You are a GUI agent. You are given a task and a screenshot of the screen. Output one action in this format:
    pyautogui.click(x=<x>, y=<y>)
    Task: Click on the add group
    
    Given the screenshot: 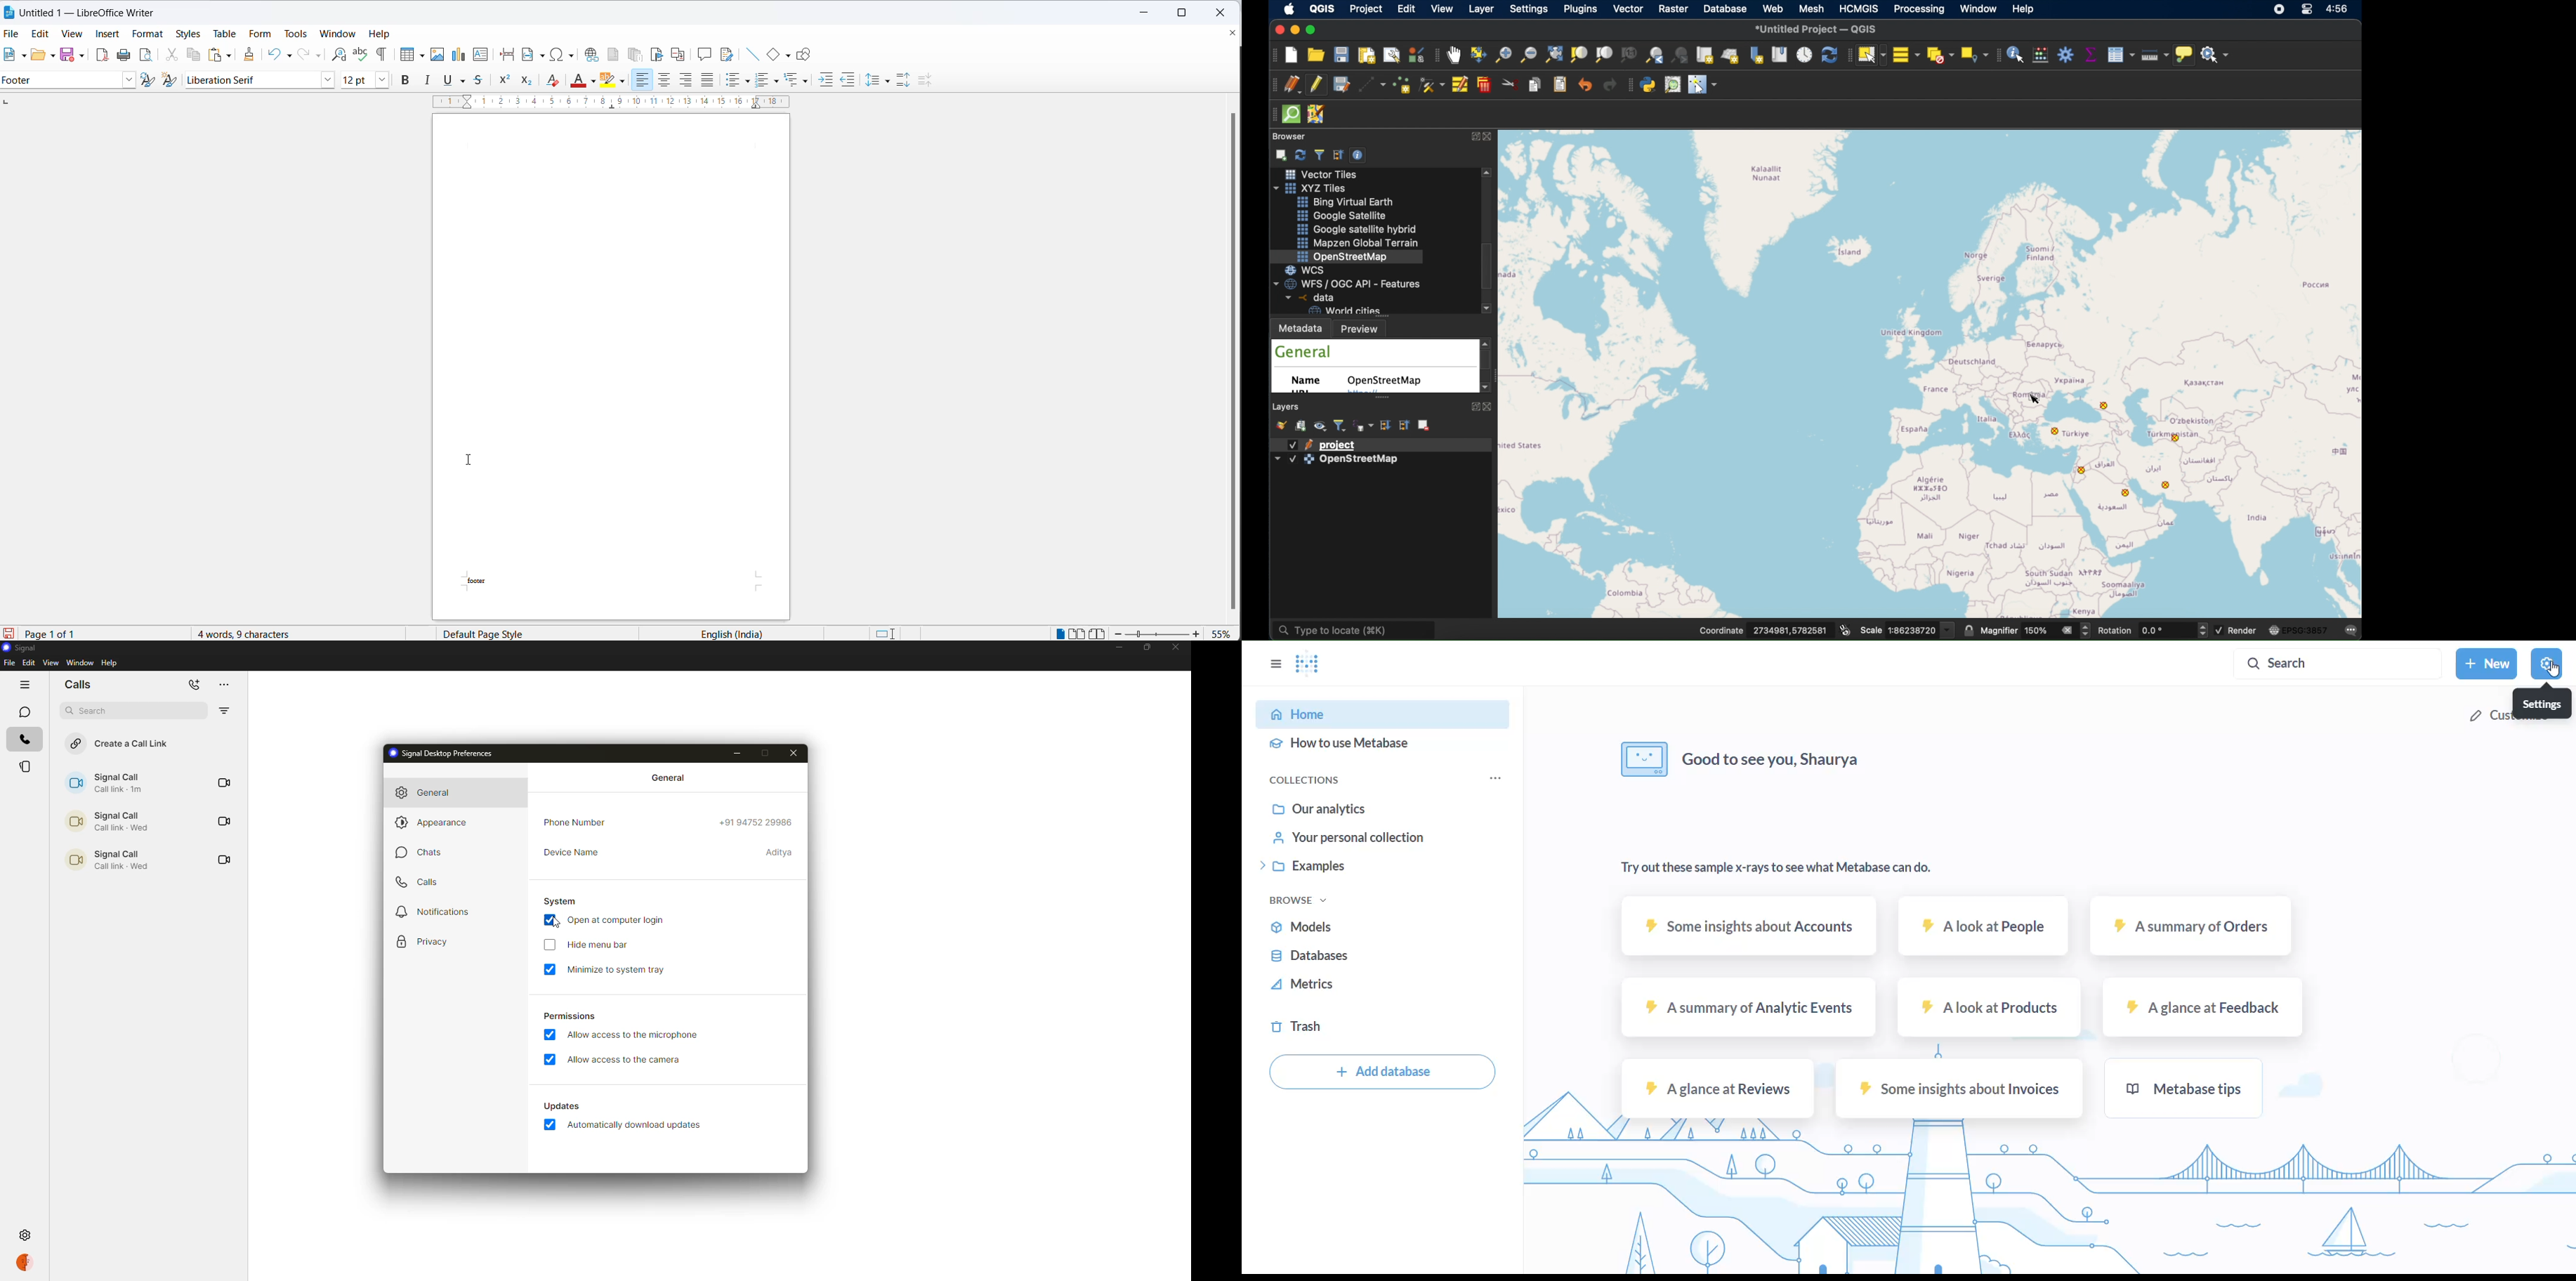 What is the action you would take?
    pyautogui.click(x=1302, y=426)
    